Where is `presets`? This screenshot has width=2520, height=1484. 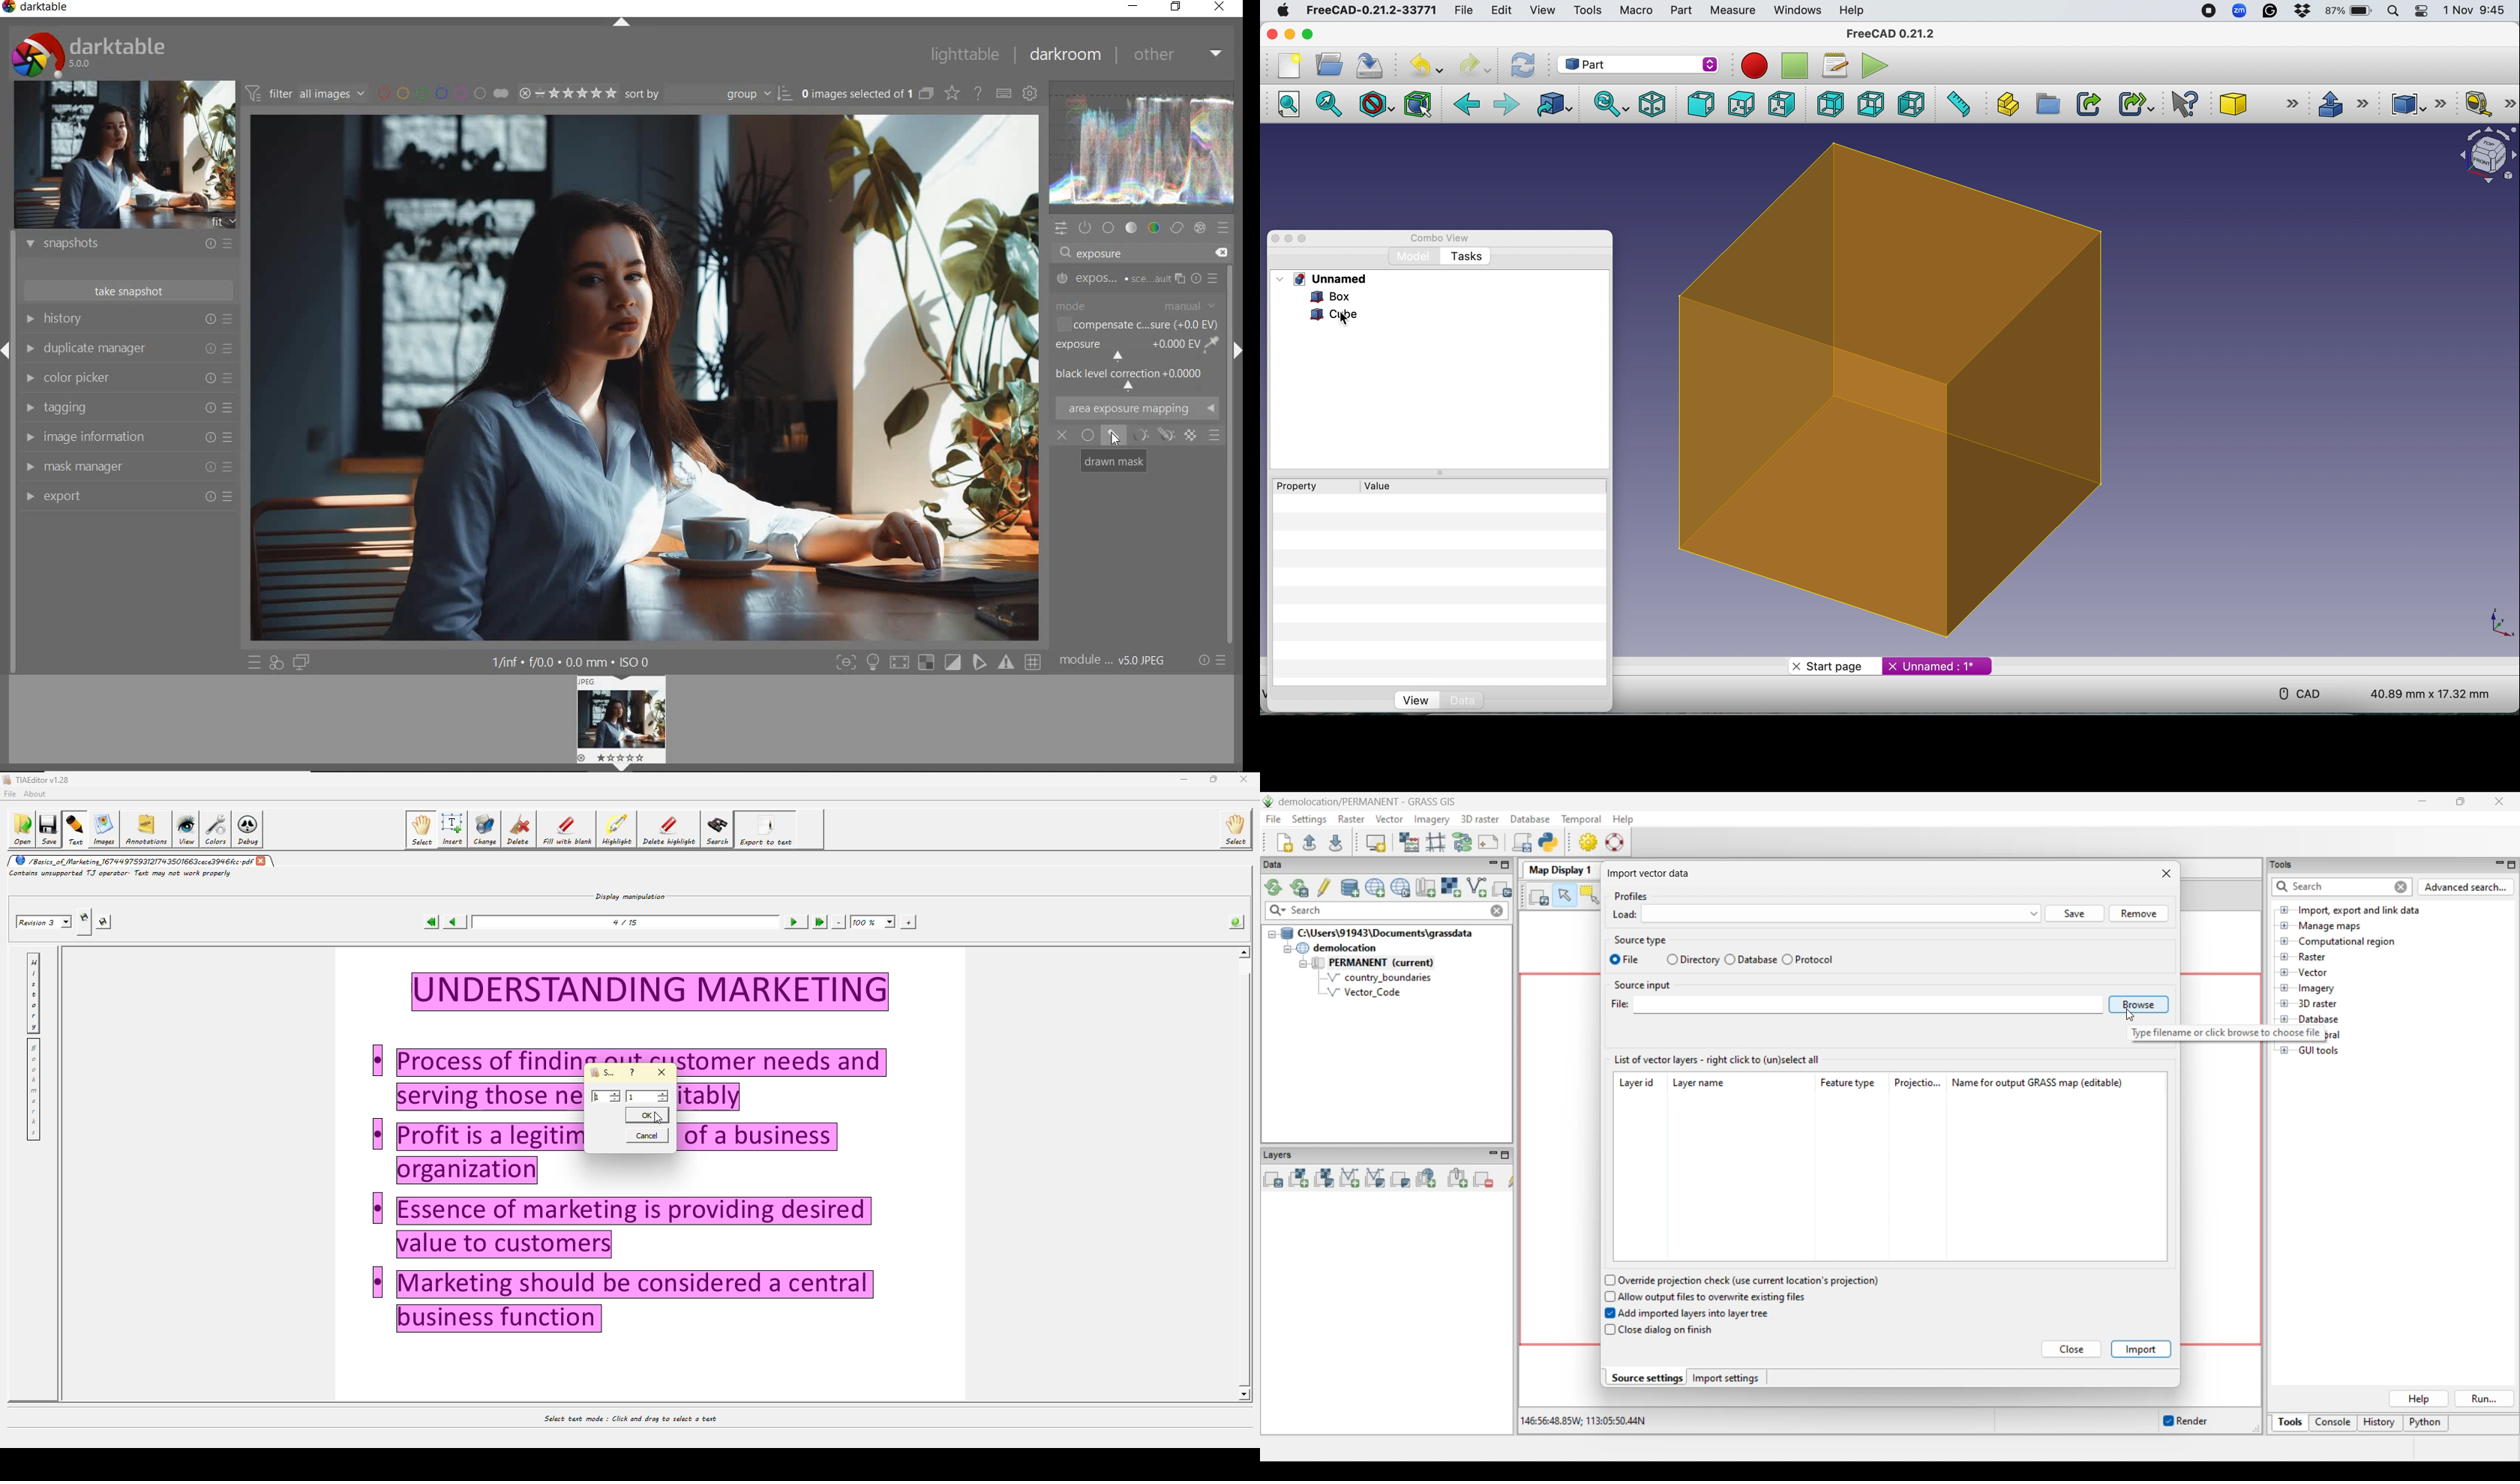 presets is located at coordinates (1225, 227).